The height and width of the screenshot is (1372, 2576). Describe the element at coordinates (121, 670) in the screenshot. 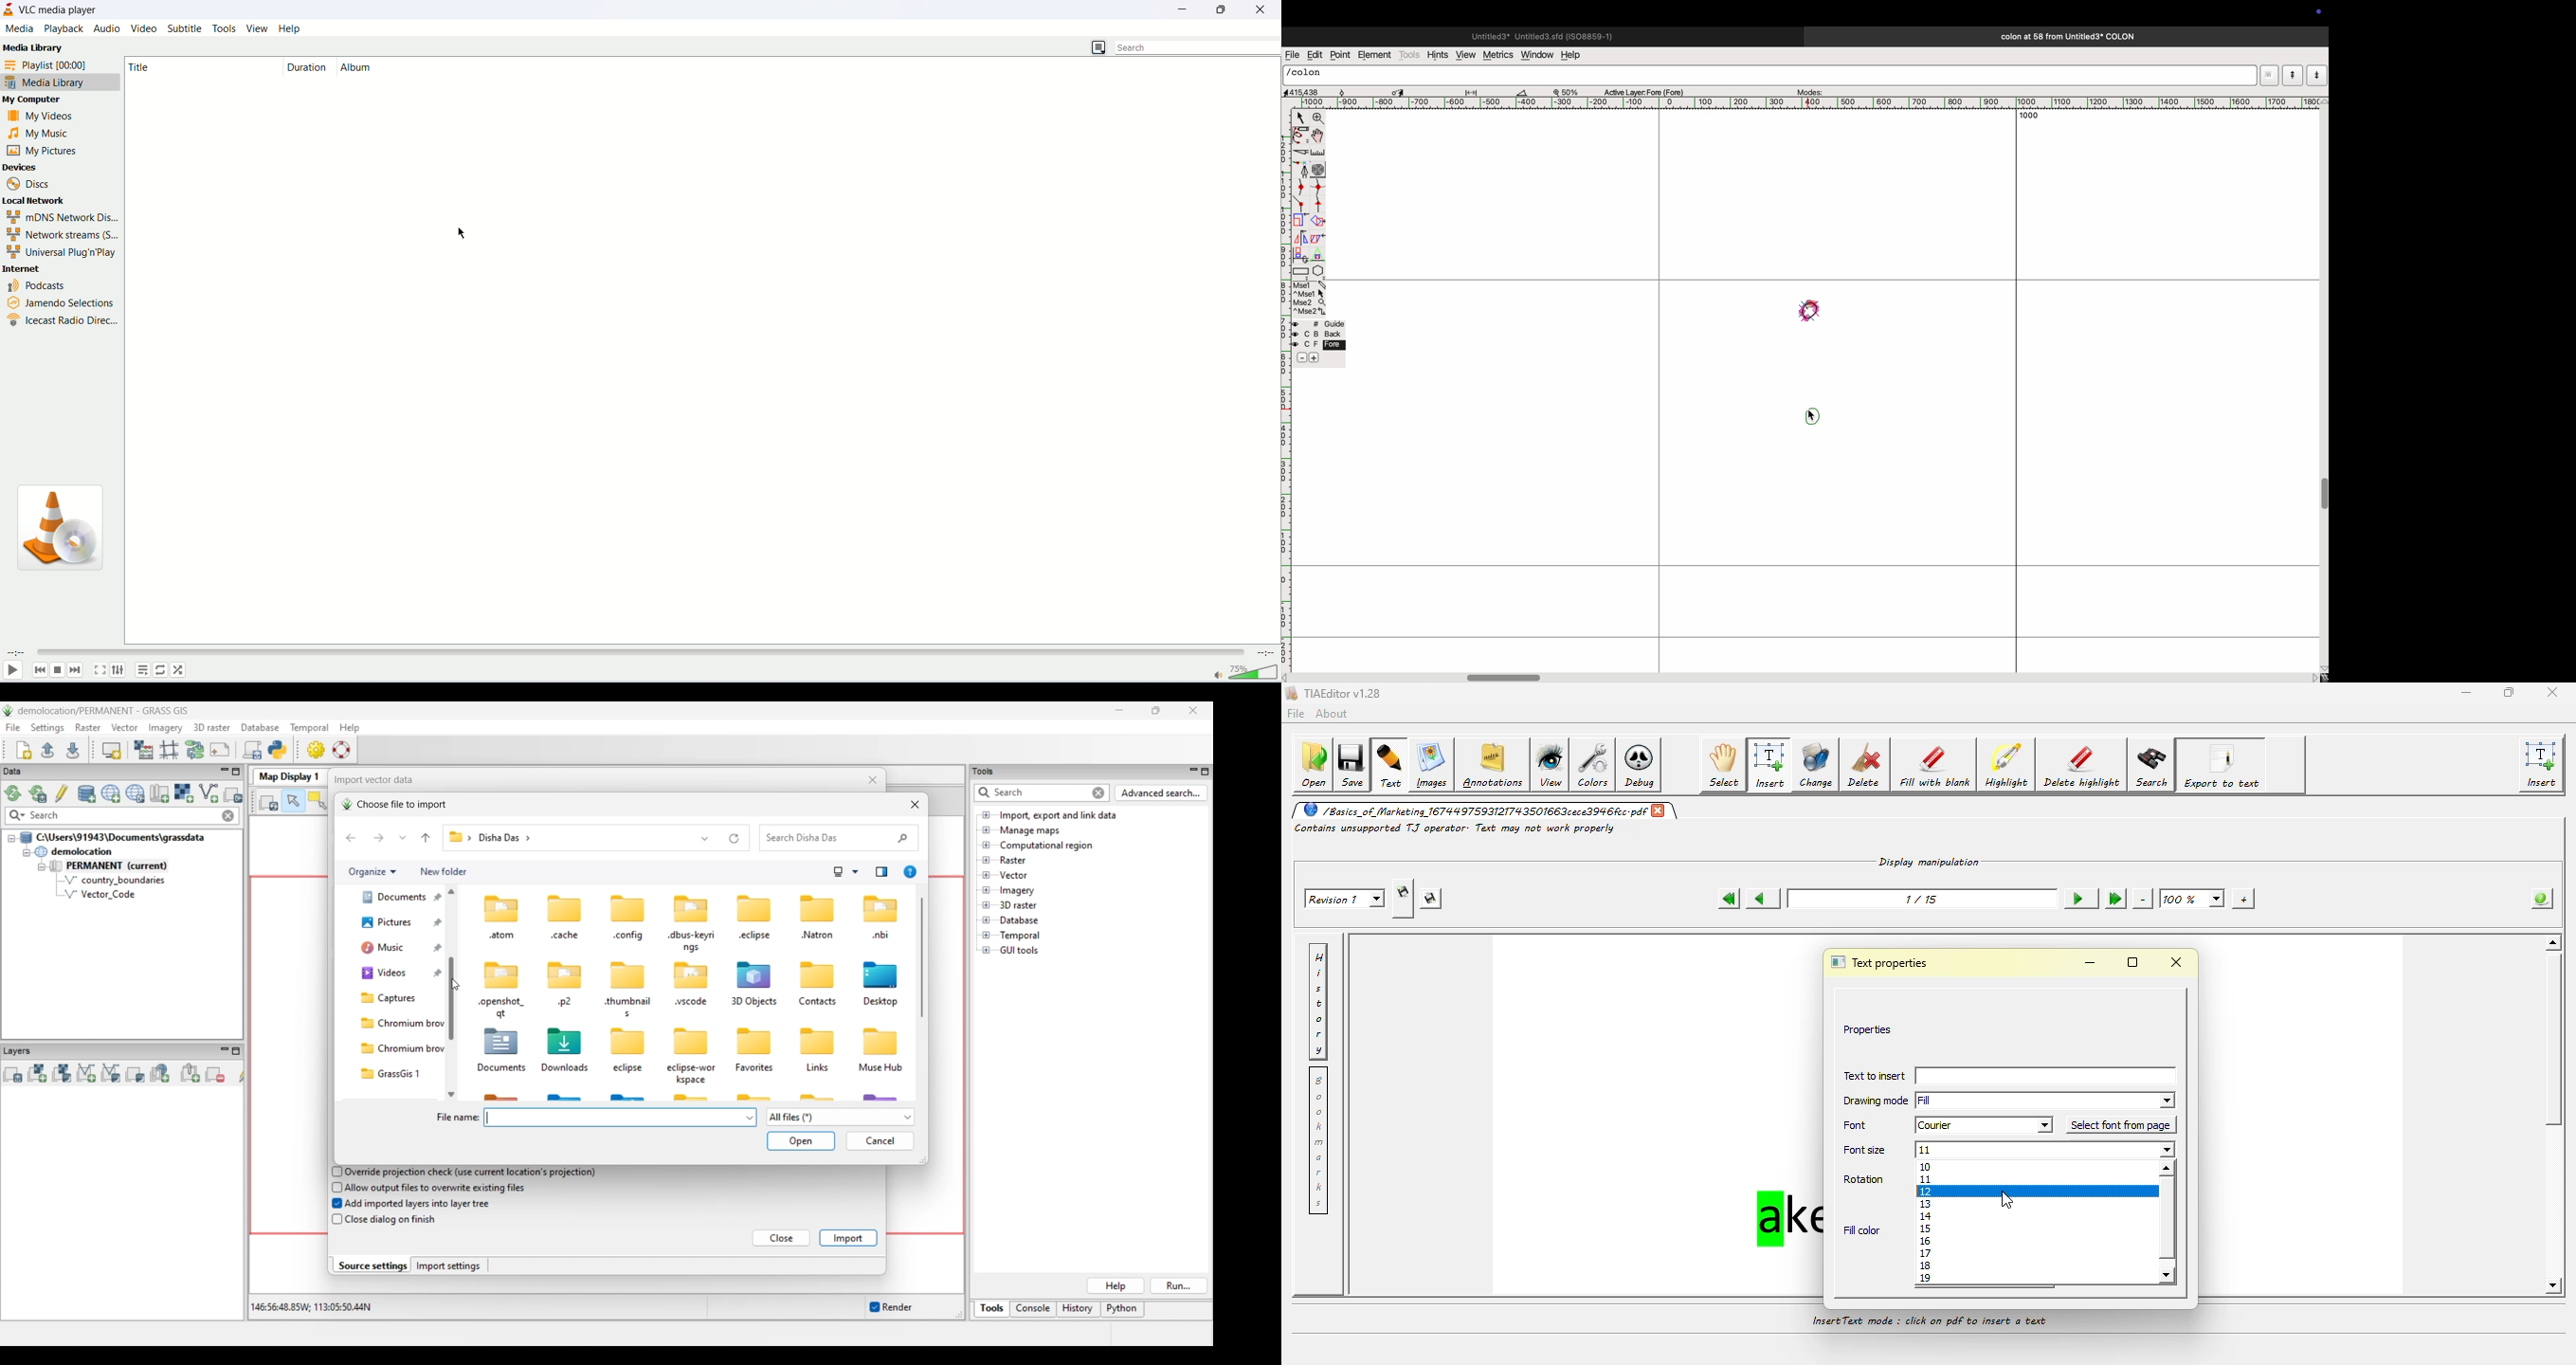

I see `extended settings` at that location.